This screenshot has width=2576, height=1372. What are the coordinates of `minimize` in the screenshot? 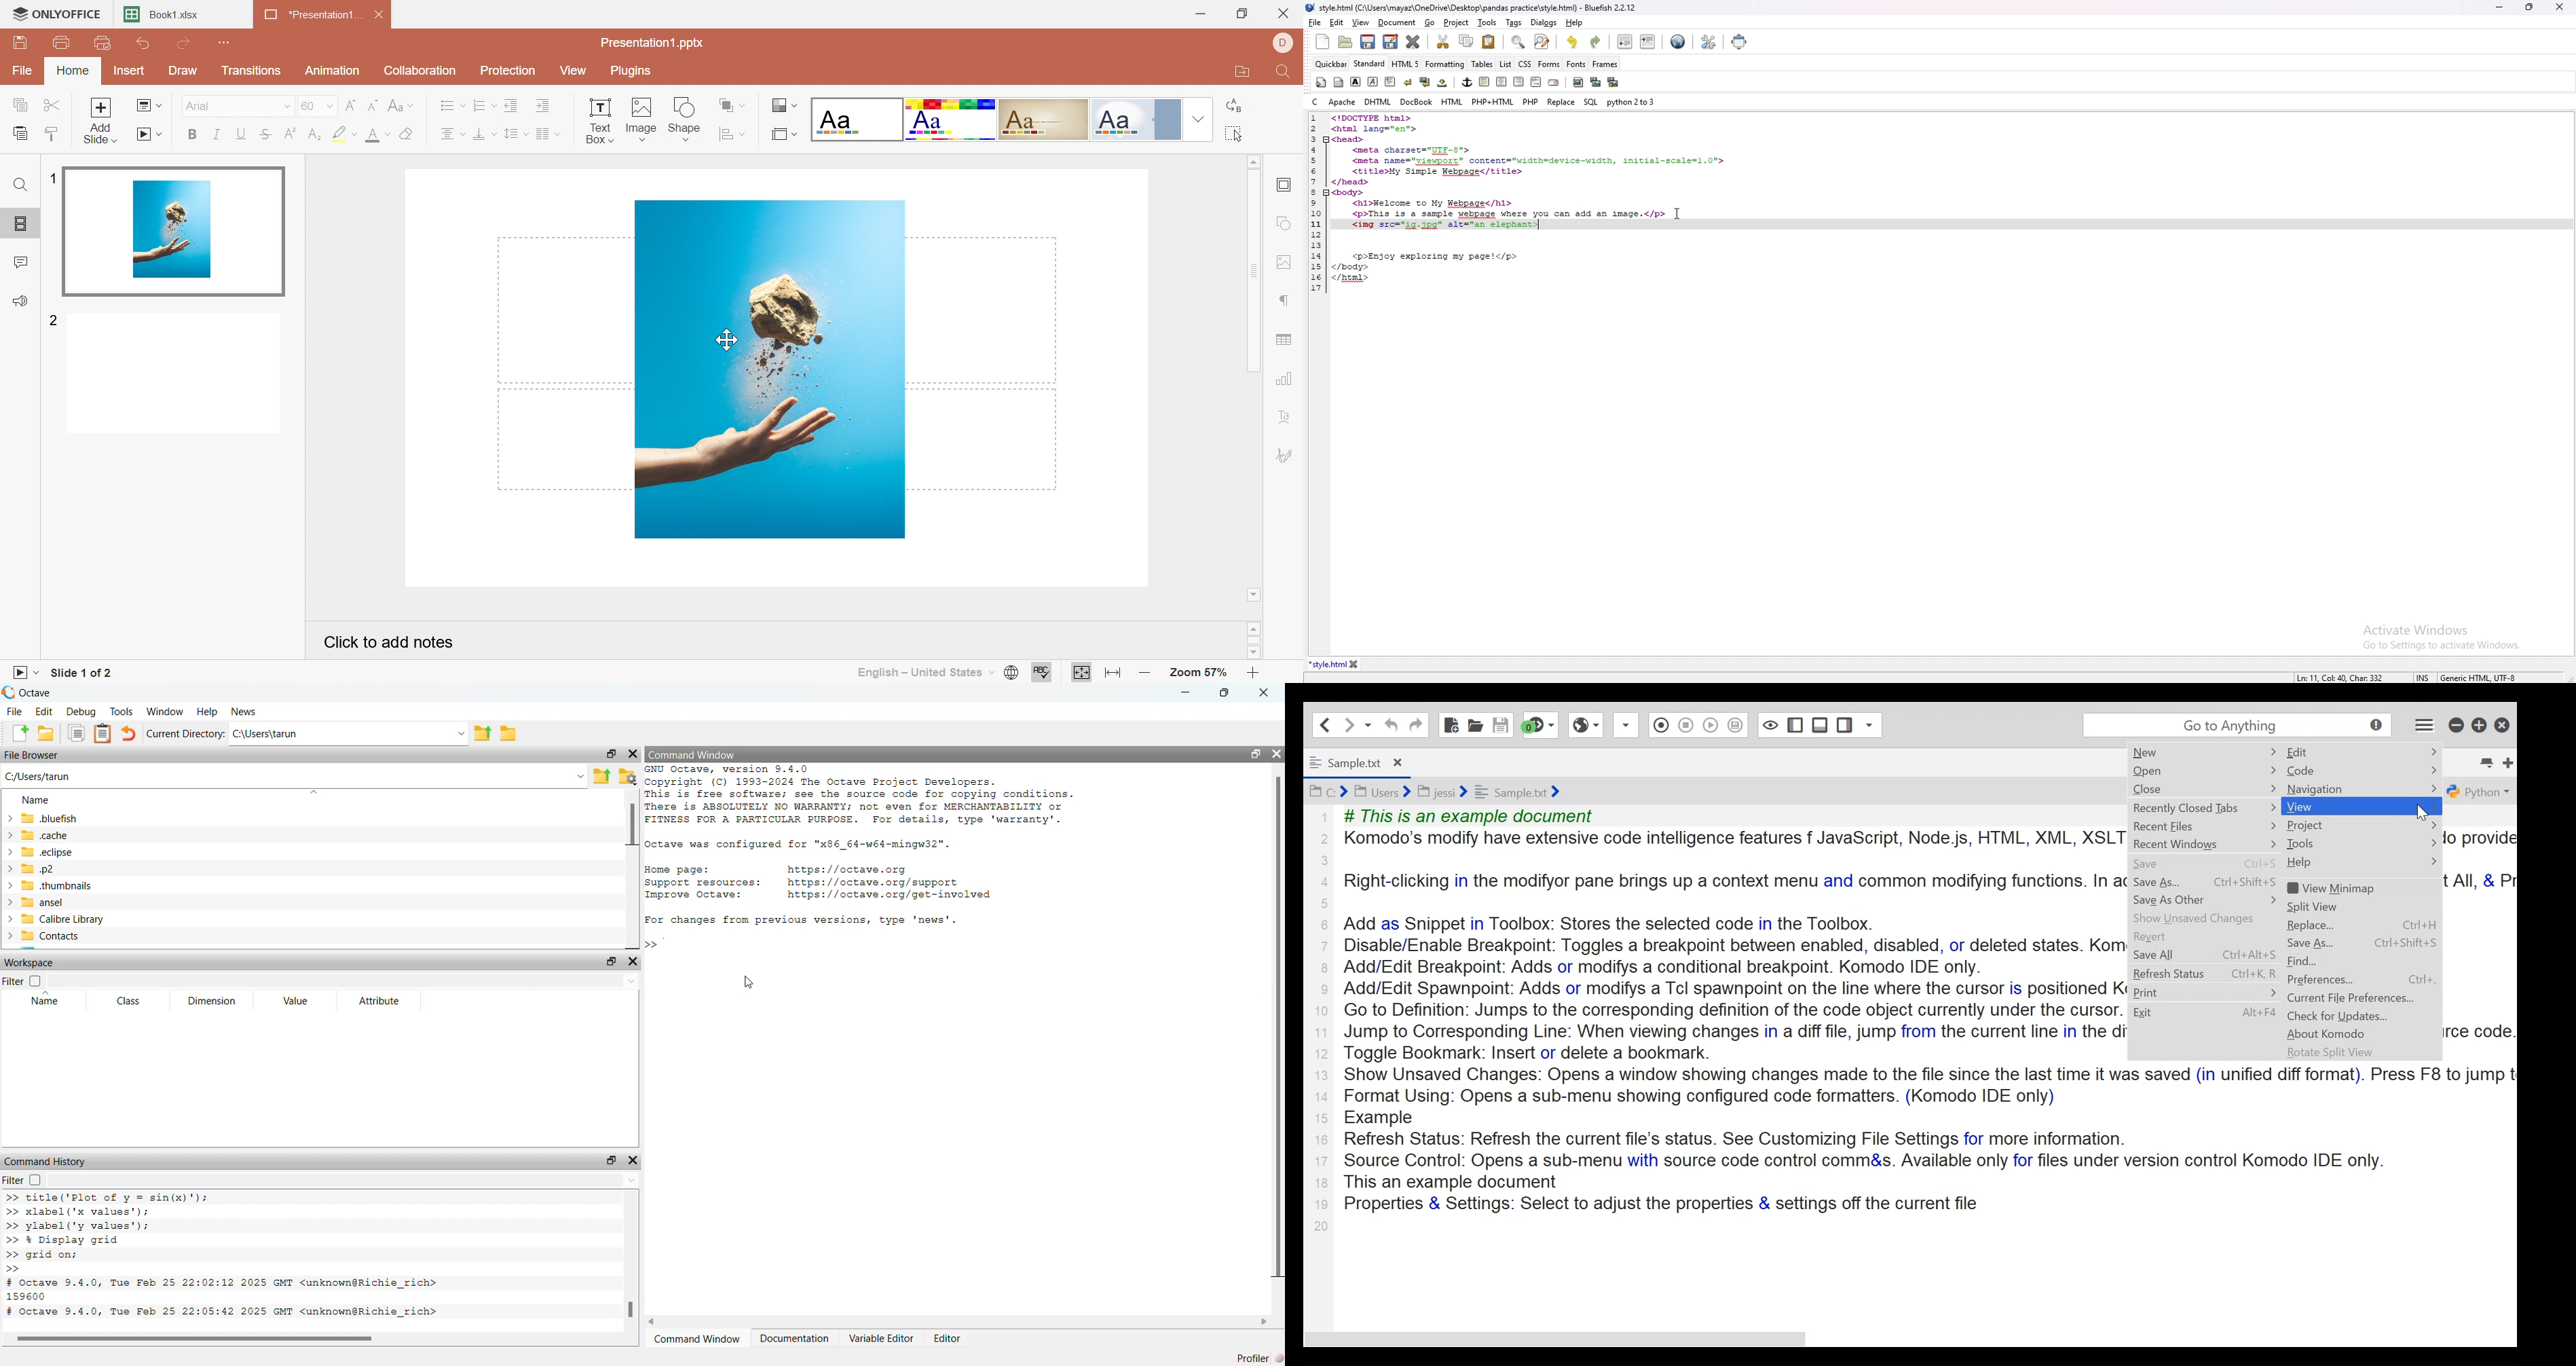 It's located at (2455, 725).